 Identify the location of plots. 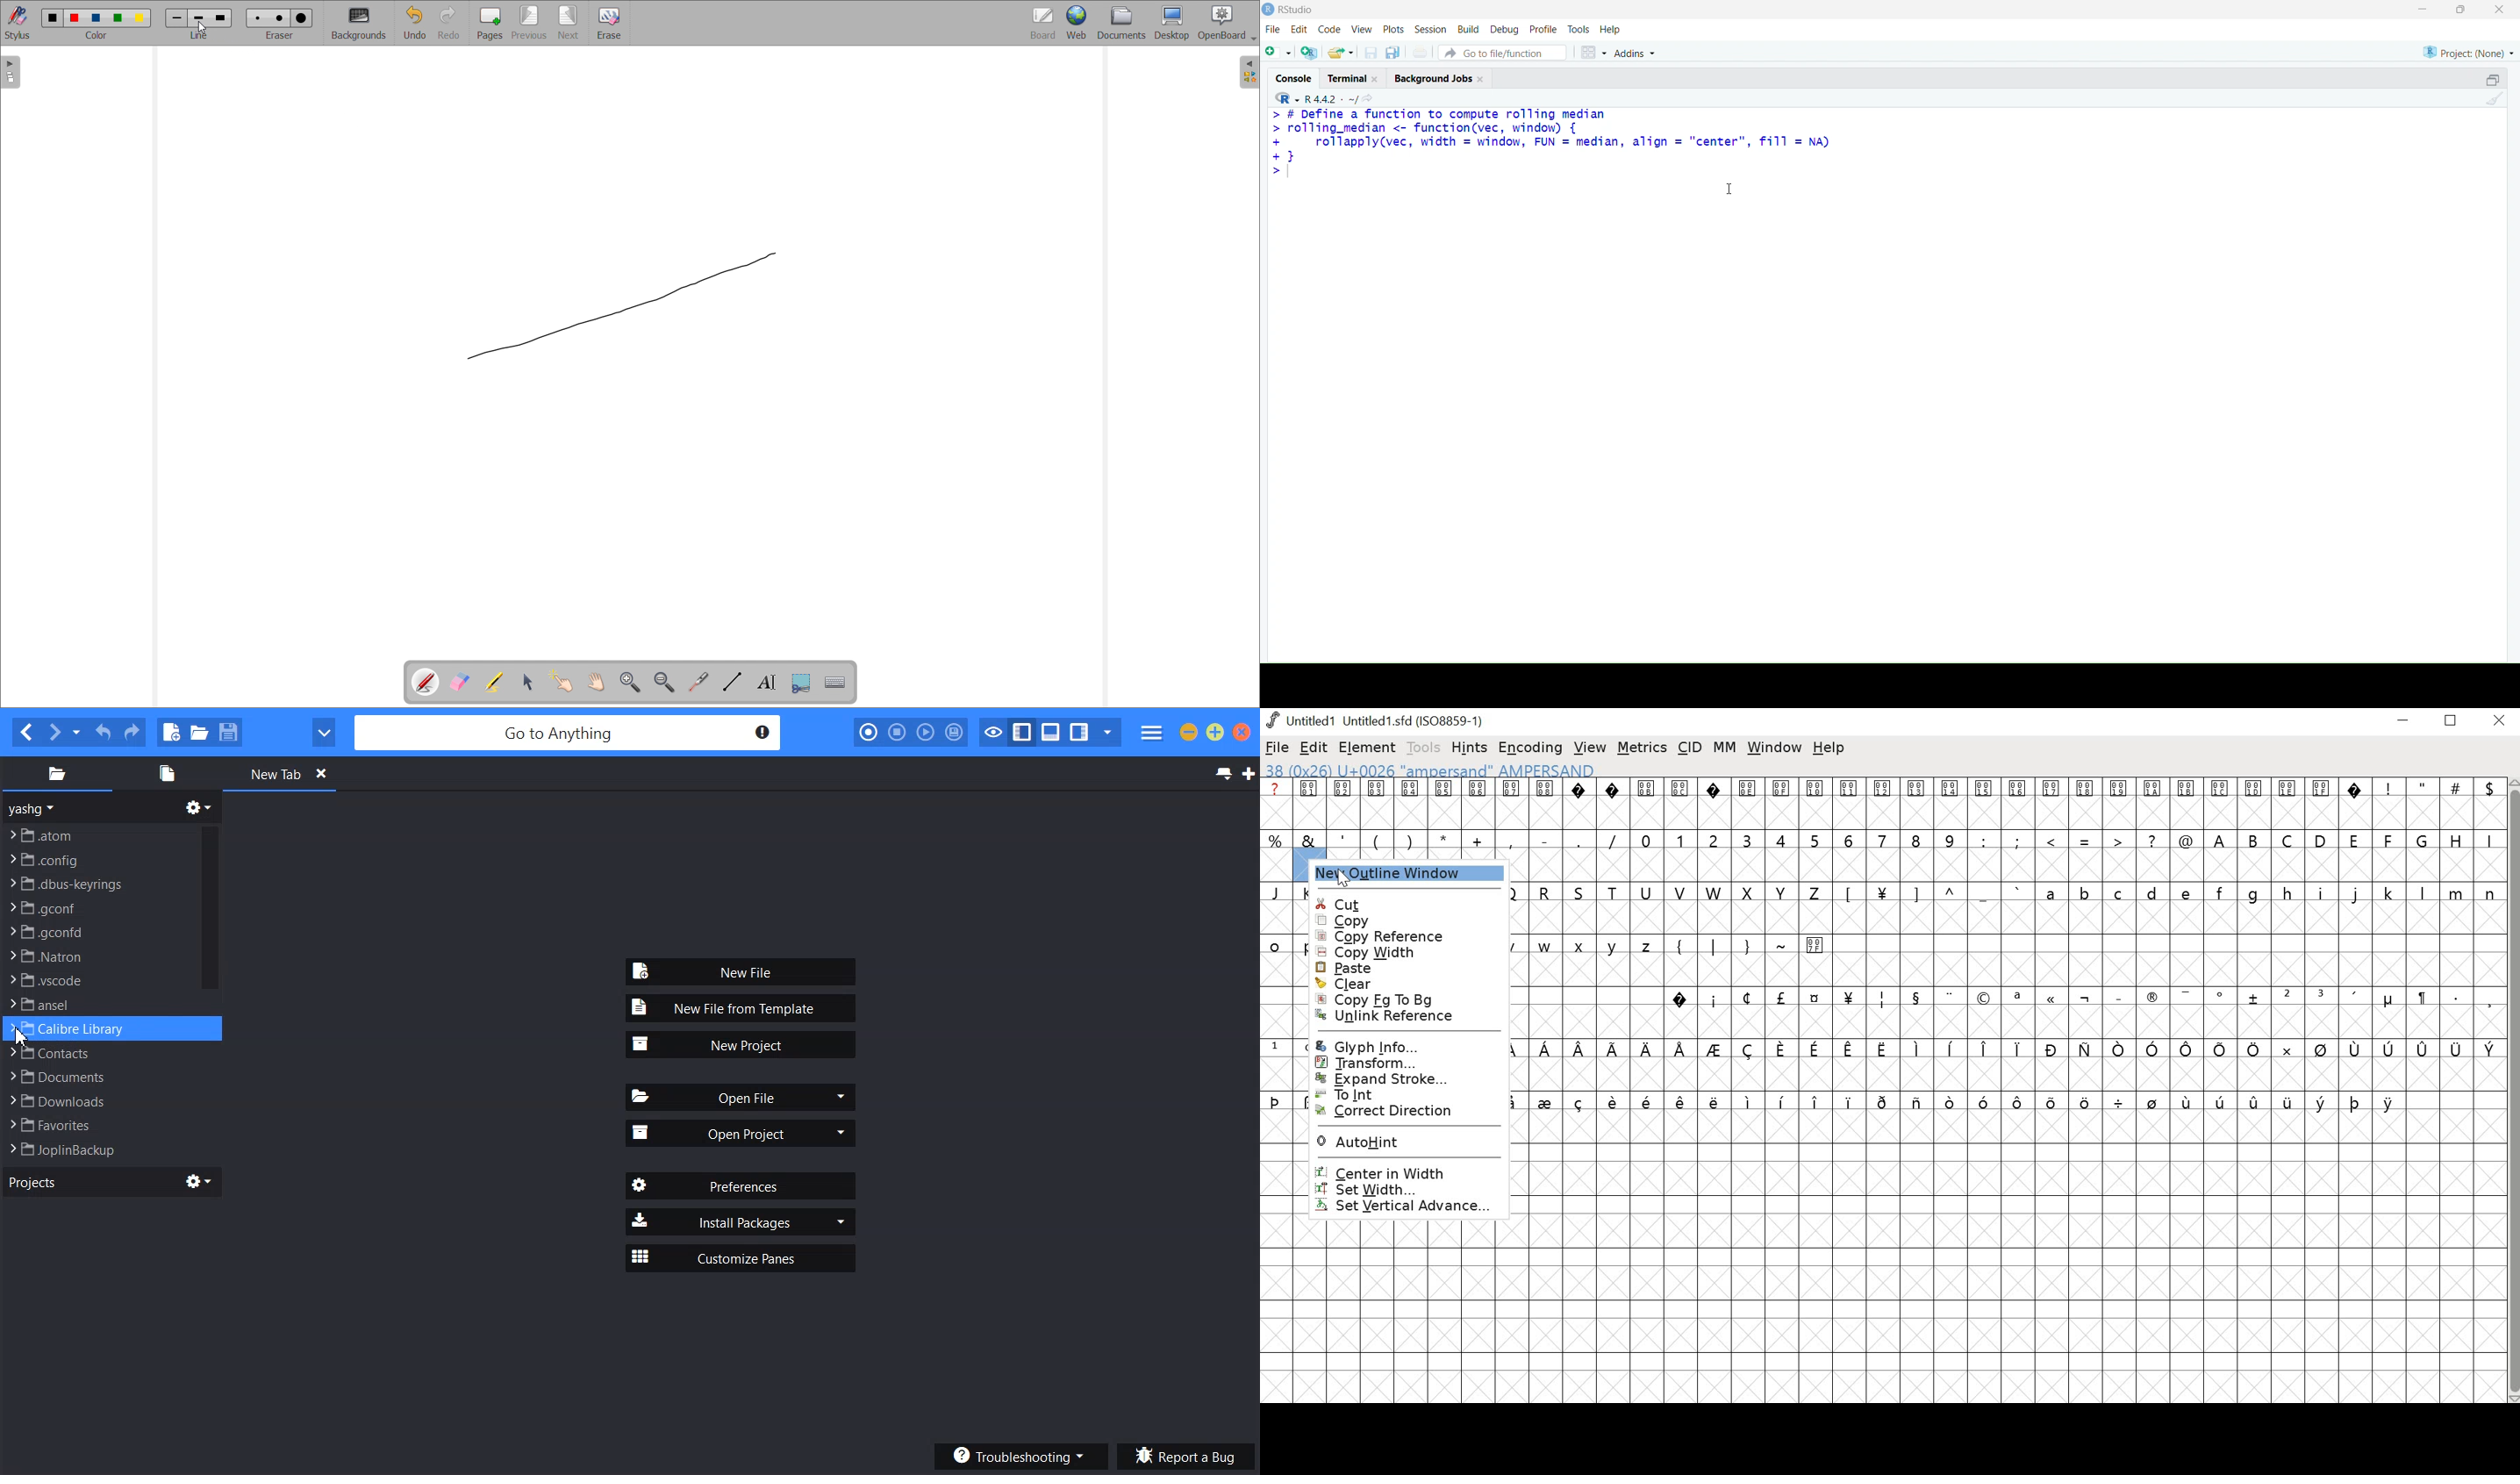
(1395, 30).